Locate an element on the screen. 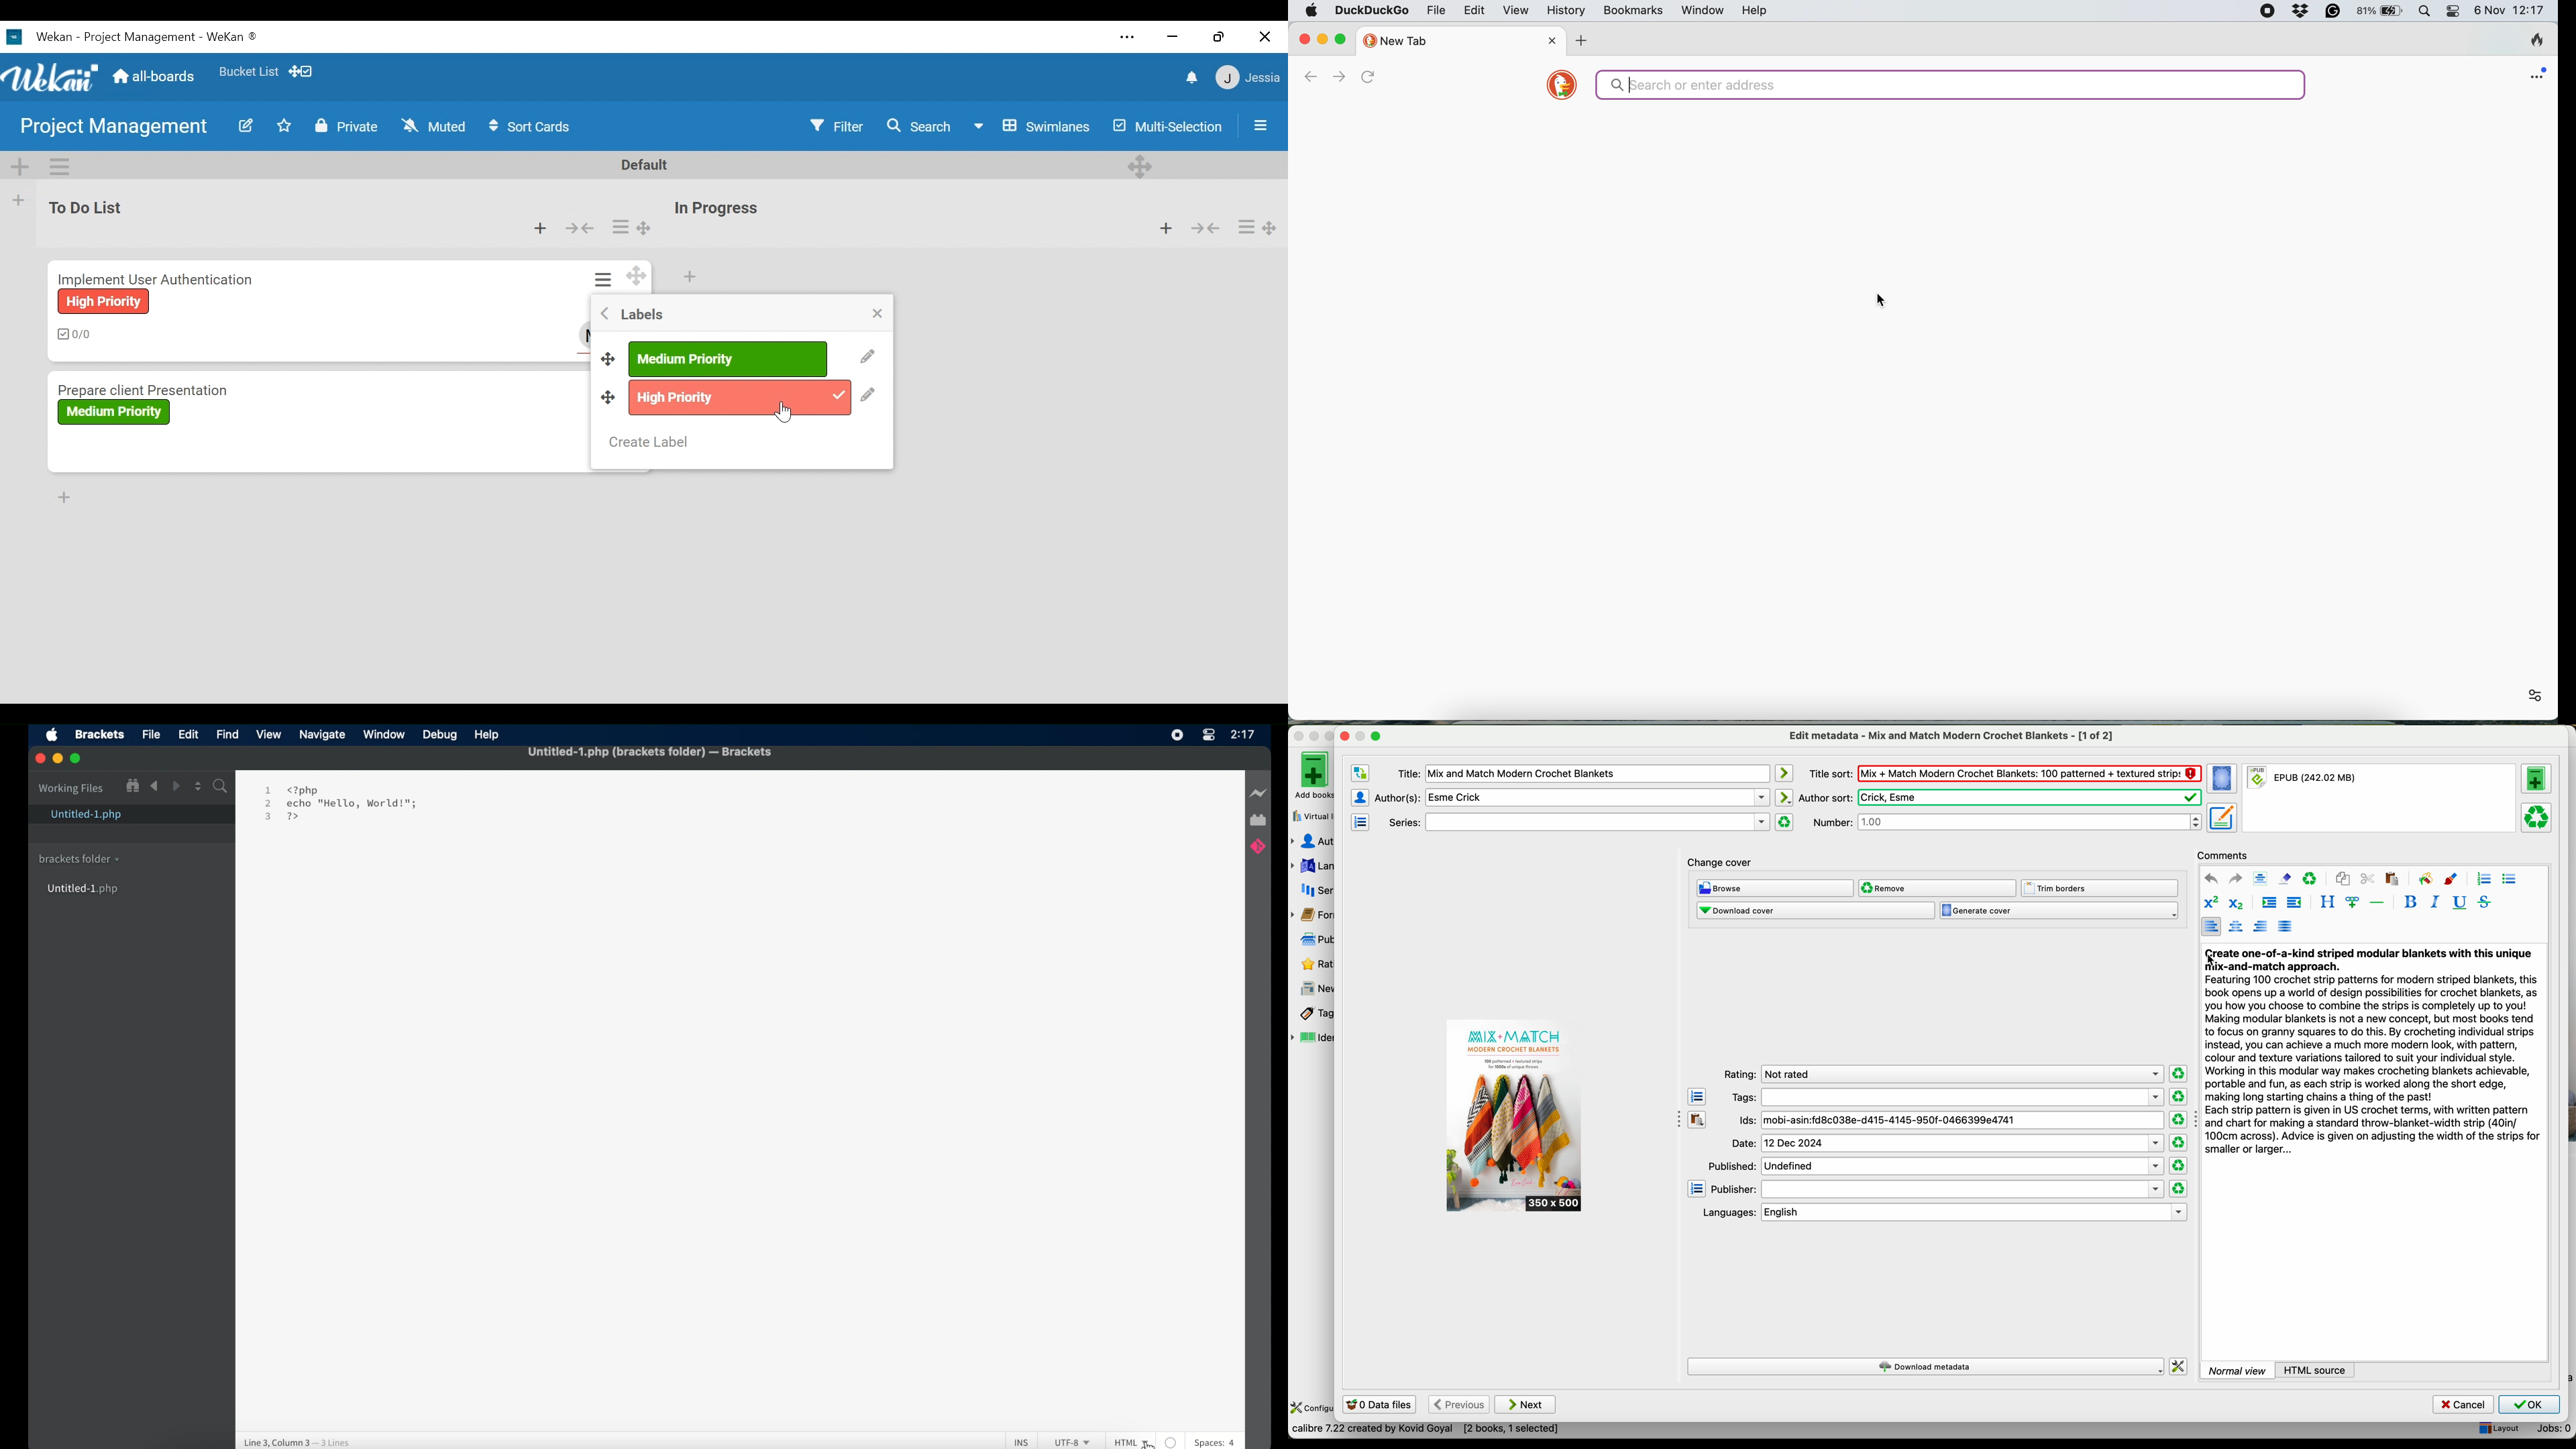 This screenshot has width=2576, height=1456. OK is located at coordinates (2528, 1405).